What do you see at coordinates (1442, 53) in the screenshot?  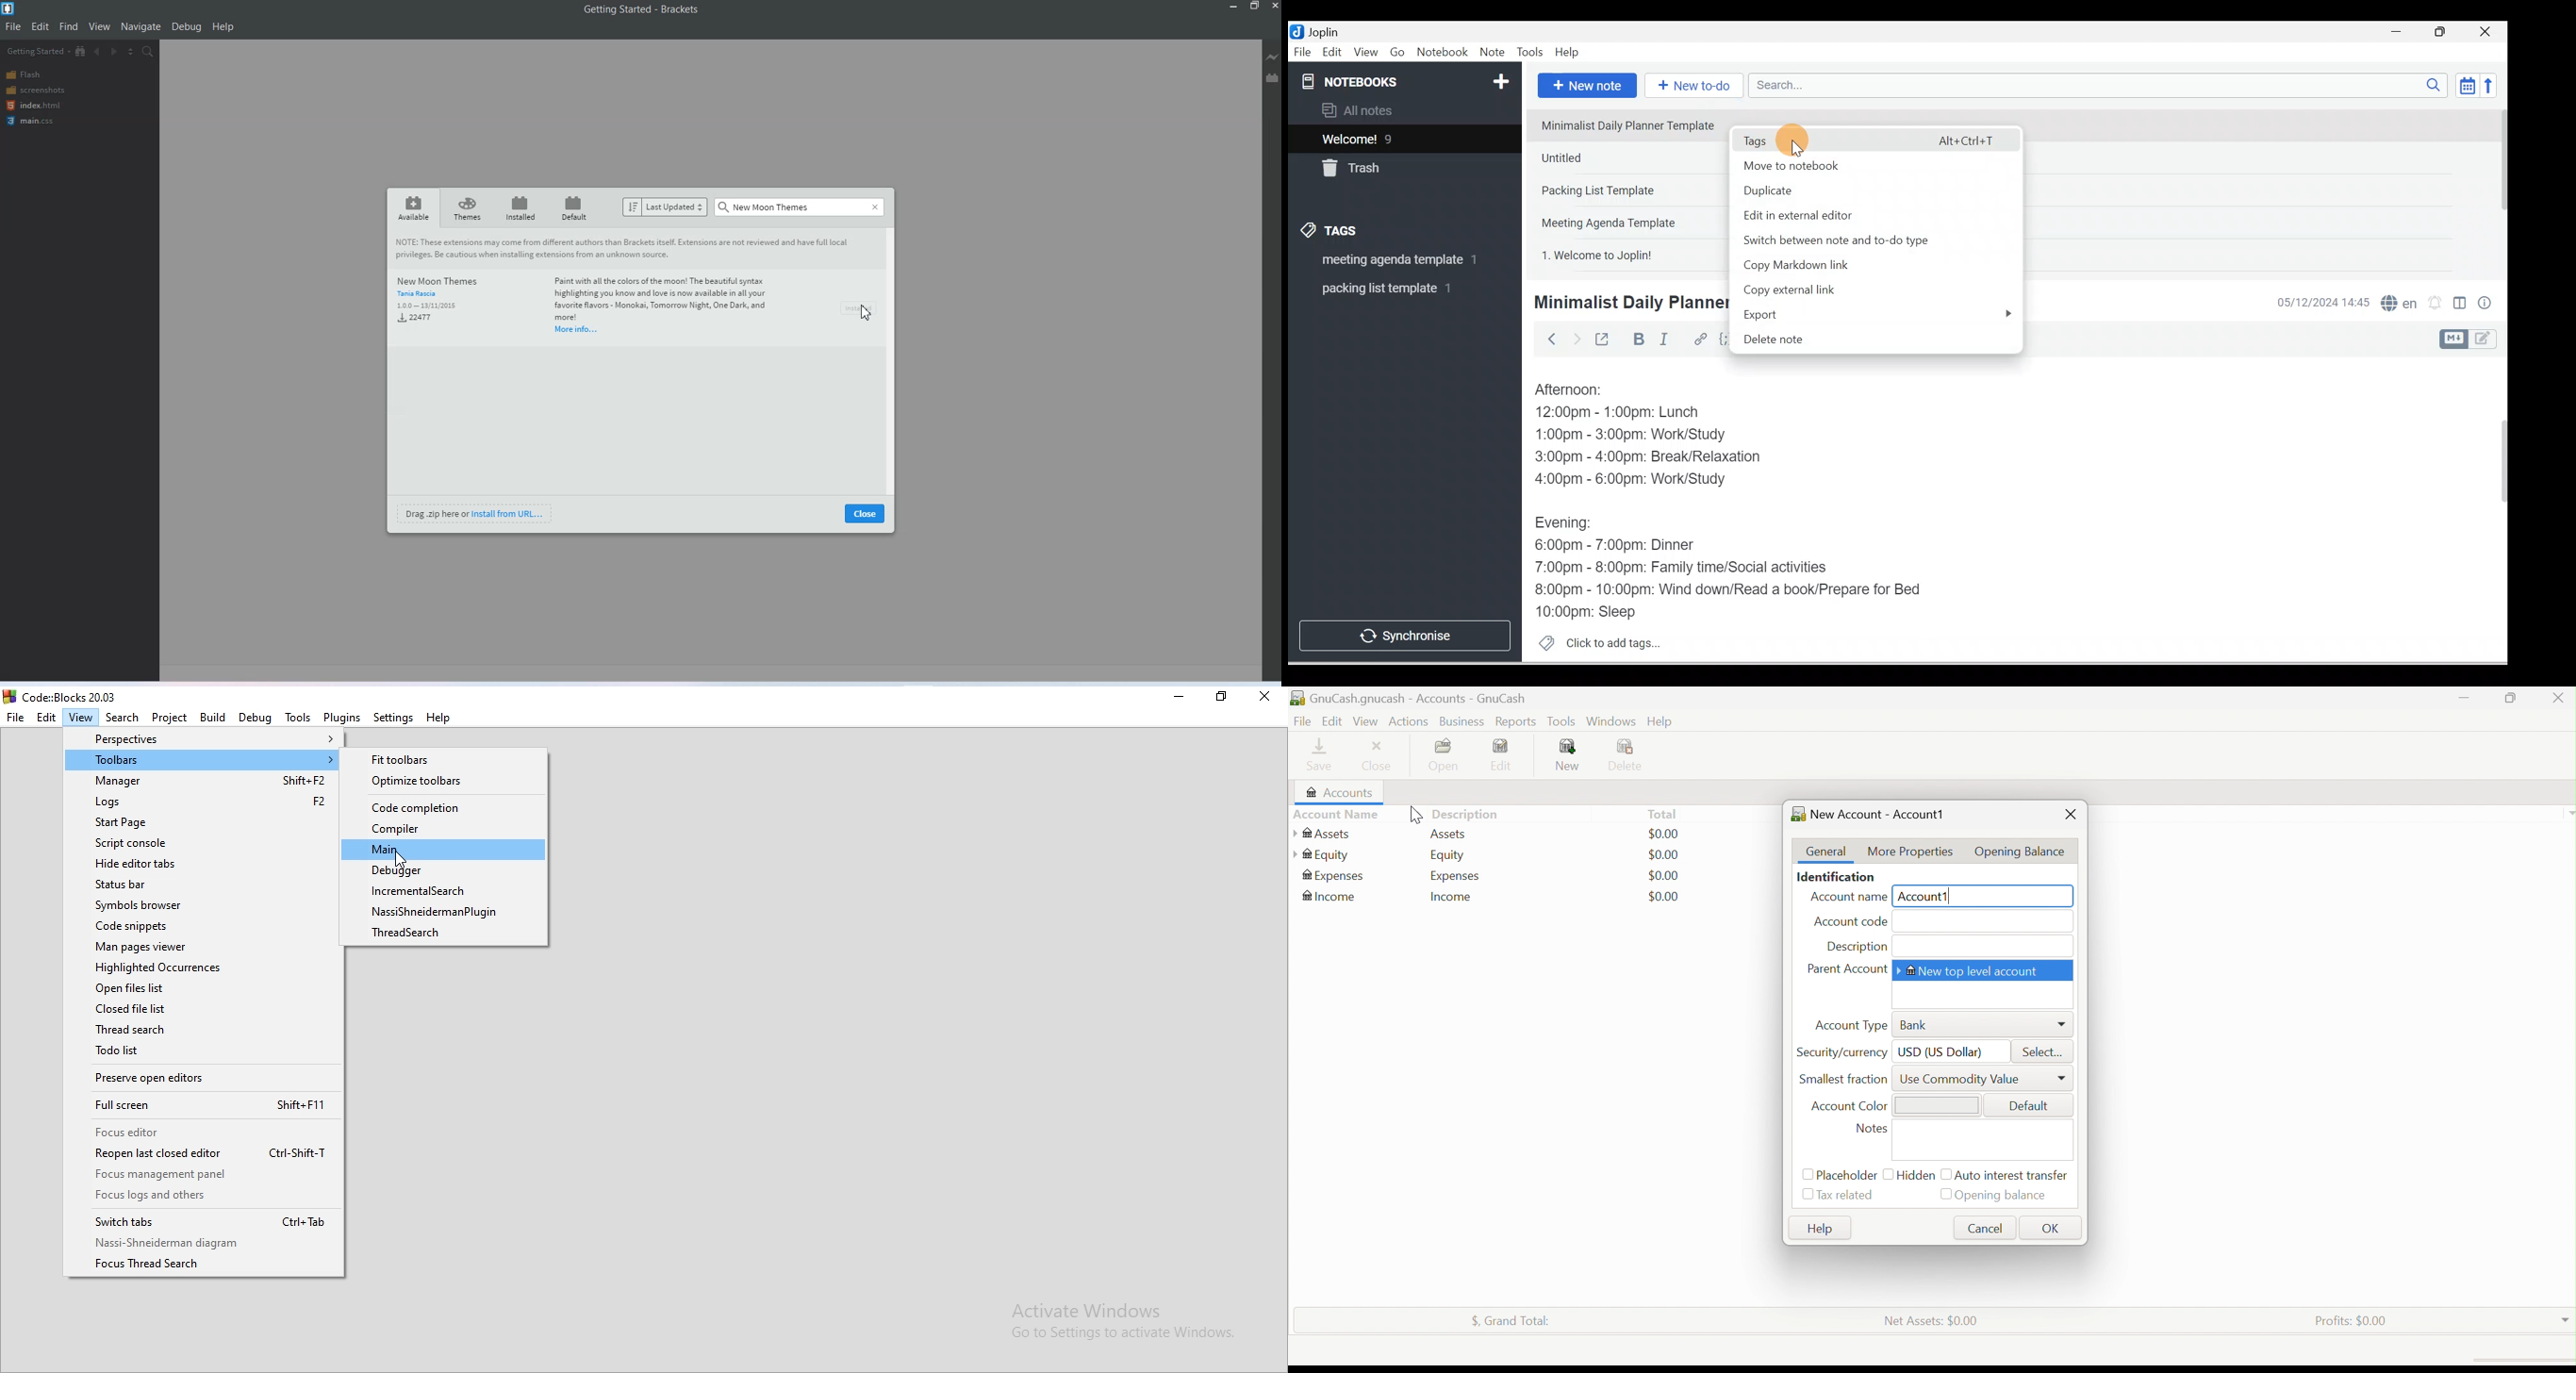 I see `Notebook` at bounding box center [1442, 53].